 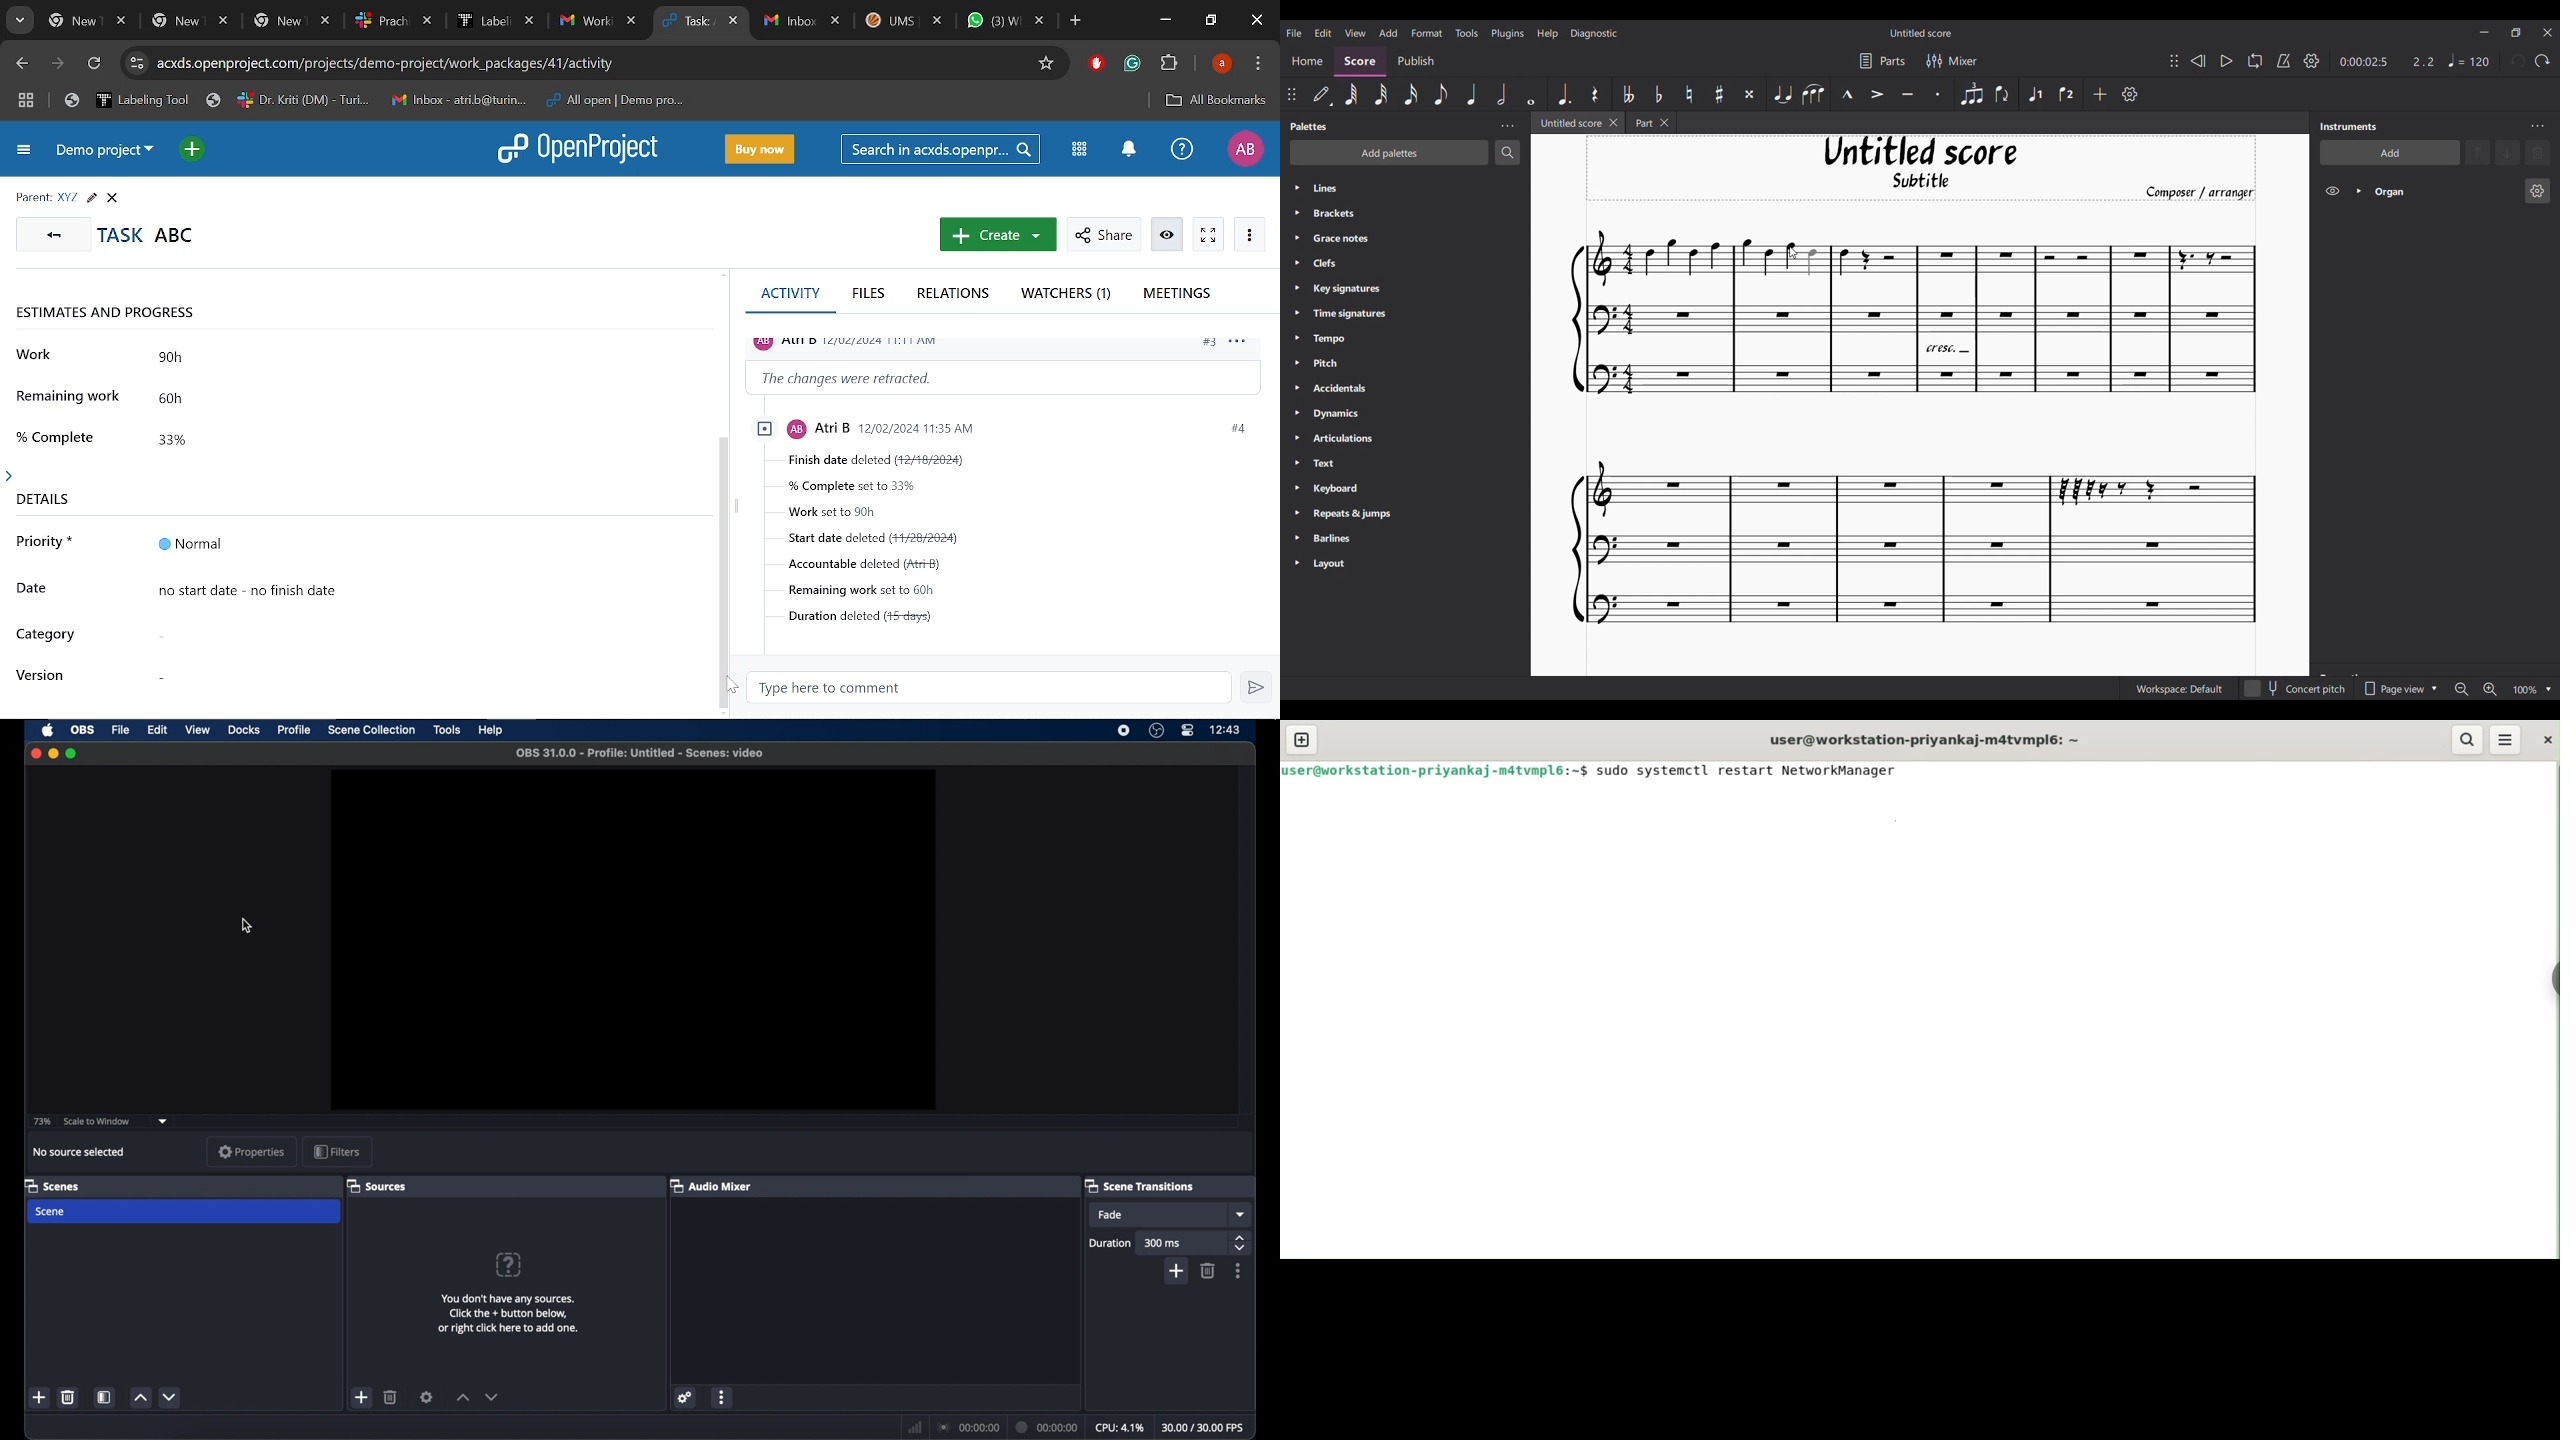 What do you see at coordinates (2477, 153) in the screenshot?
I see `Move selection up` at bounding box center [2477, 153].